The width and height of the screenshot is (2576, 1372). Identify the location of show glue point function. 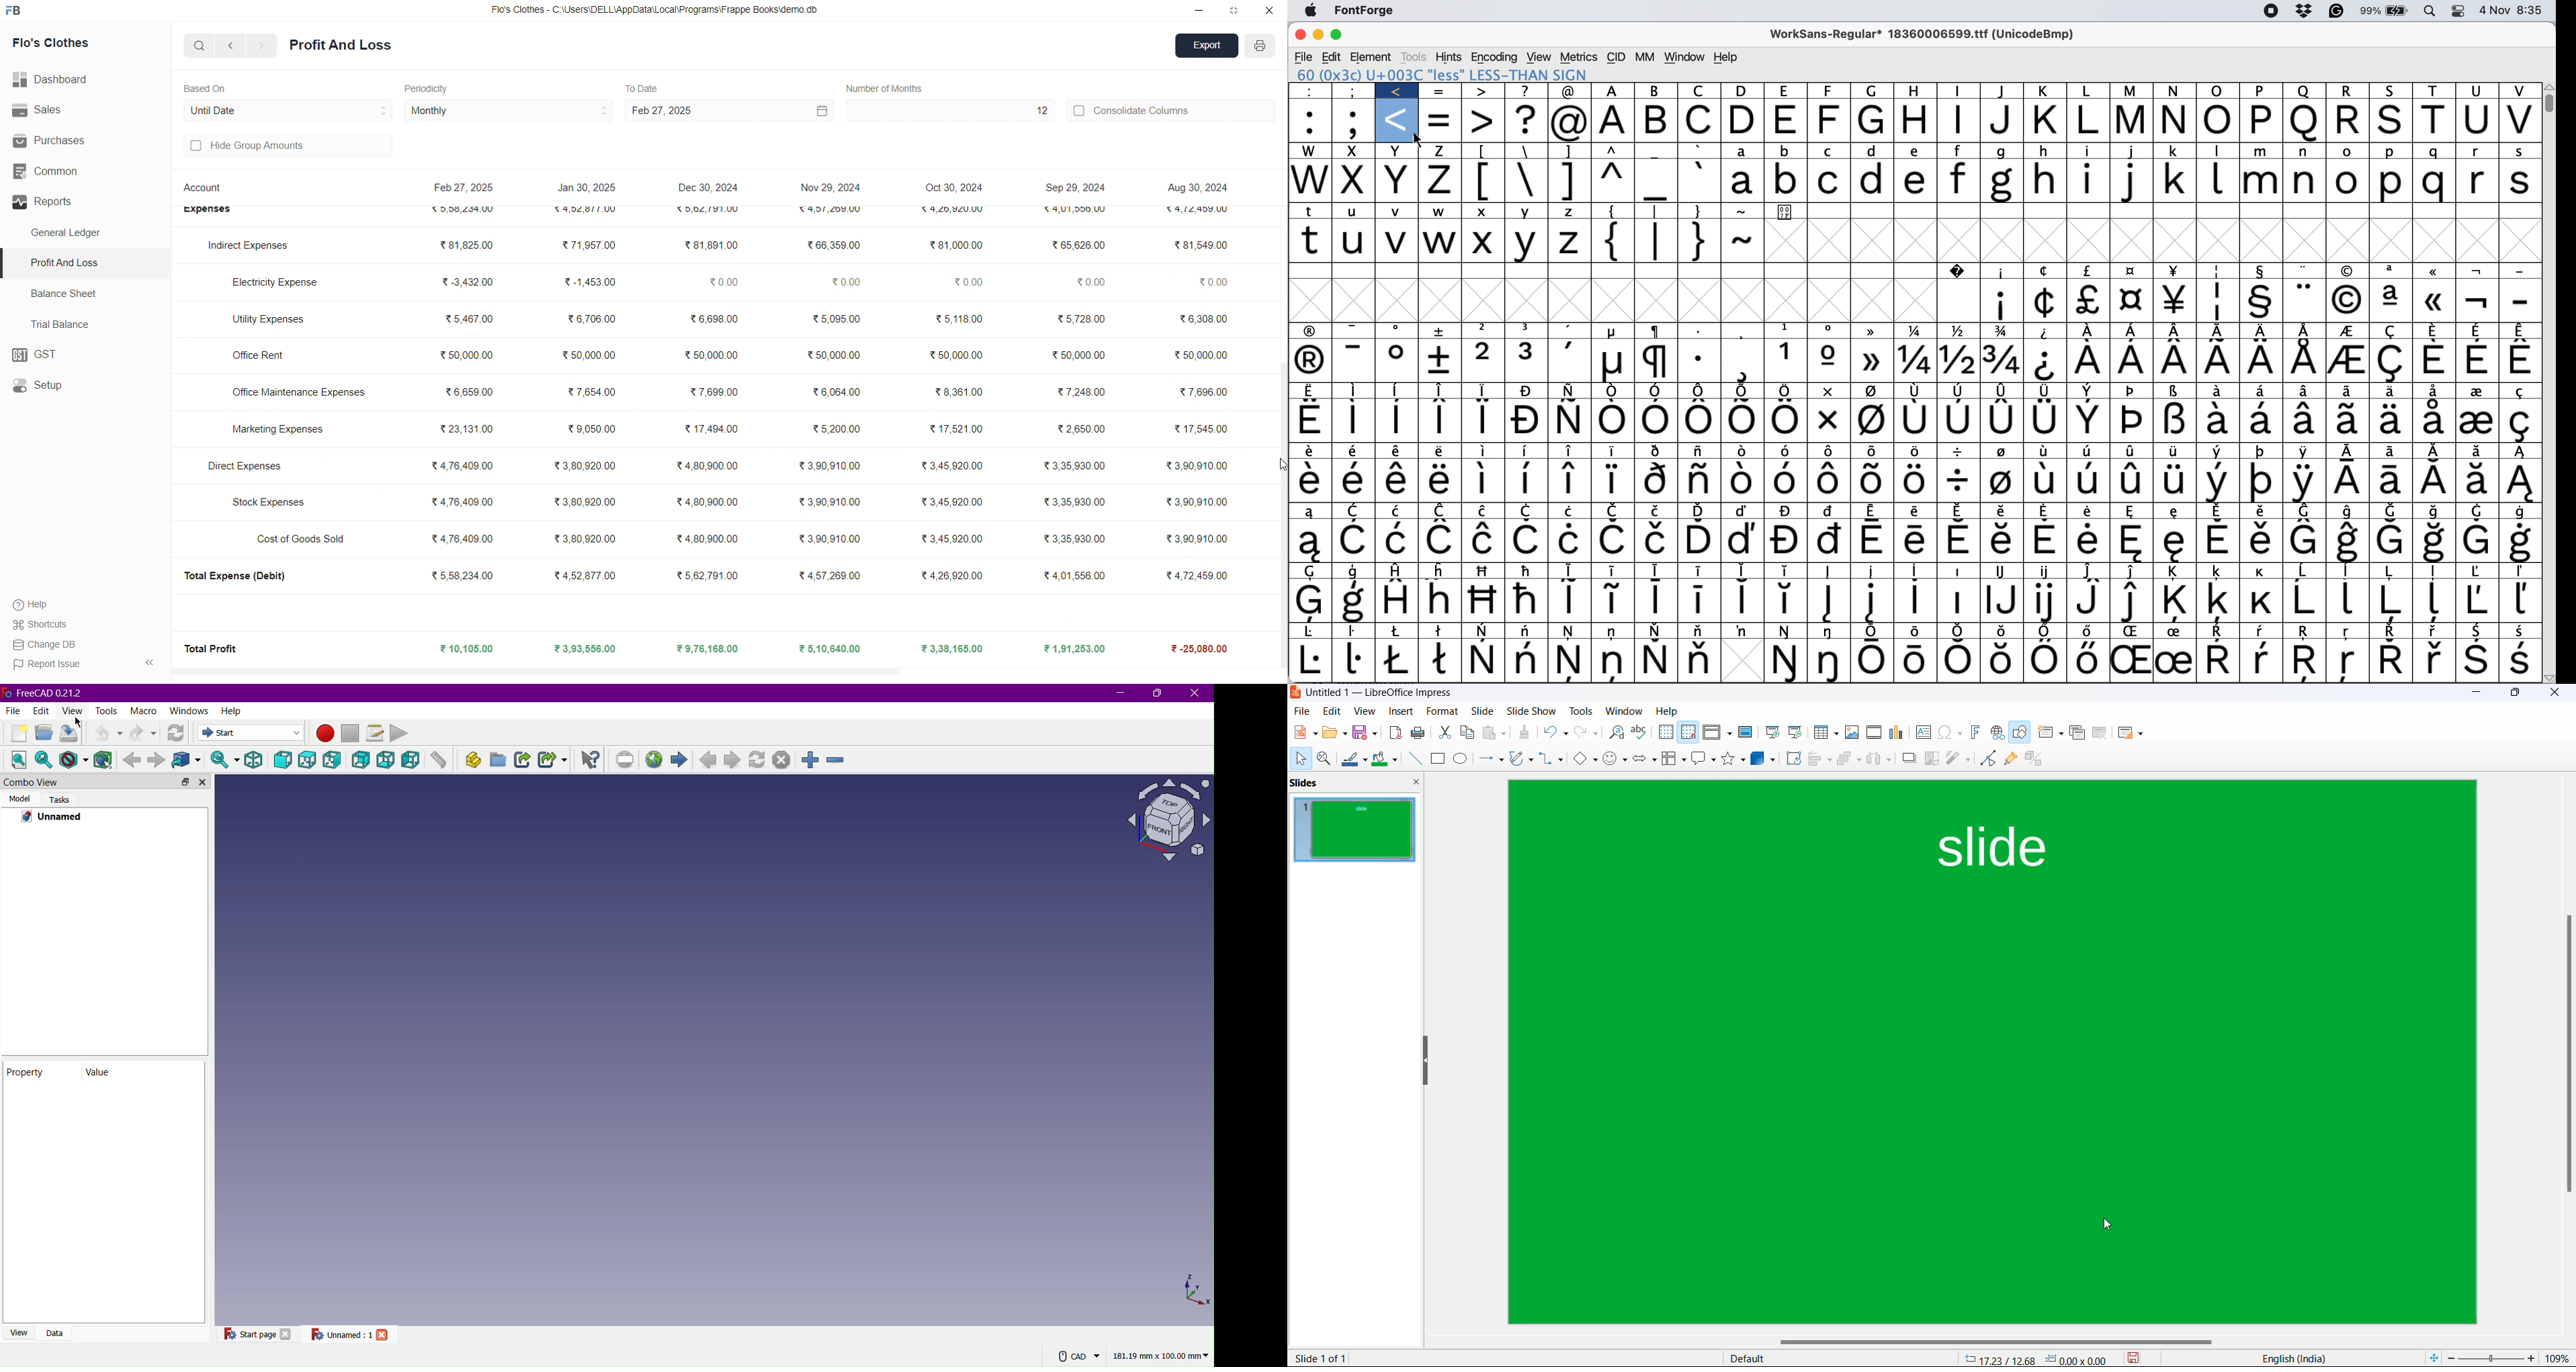
(2012, 761).